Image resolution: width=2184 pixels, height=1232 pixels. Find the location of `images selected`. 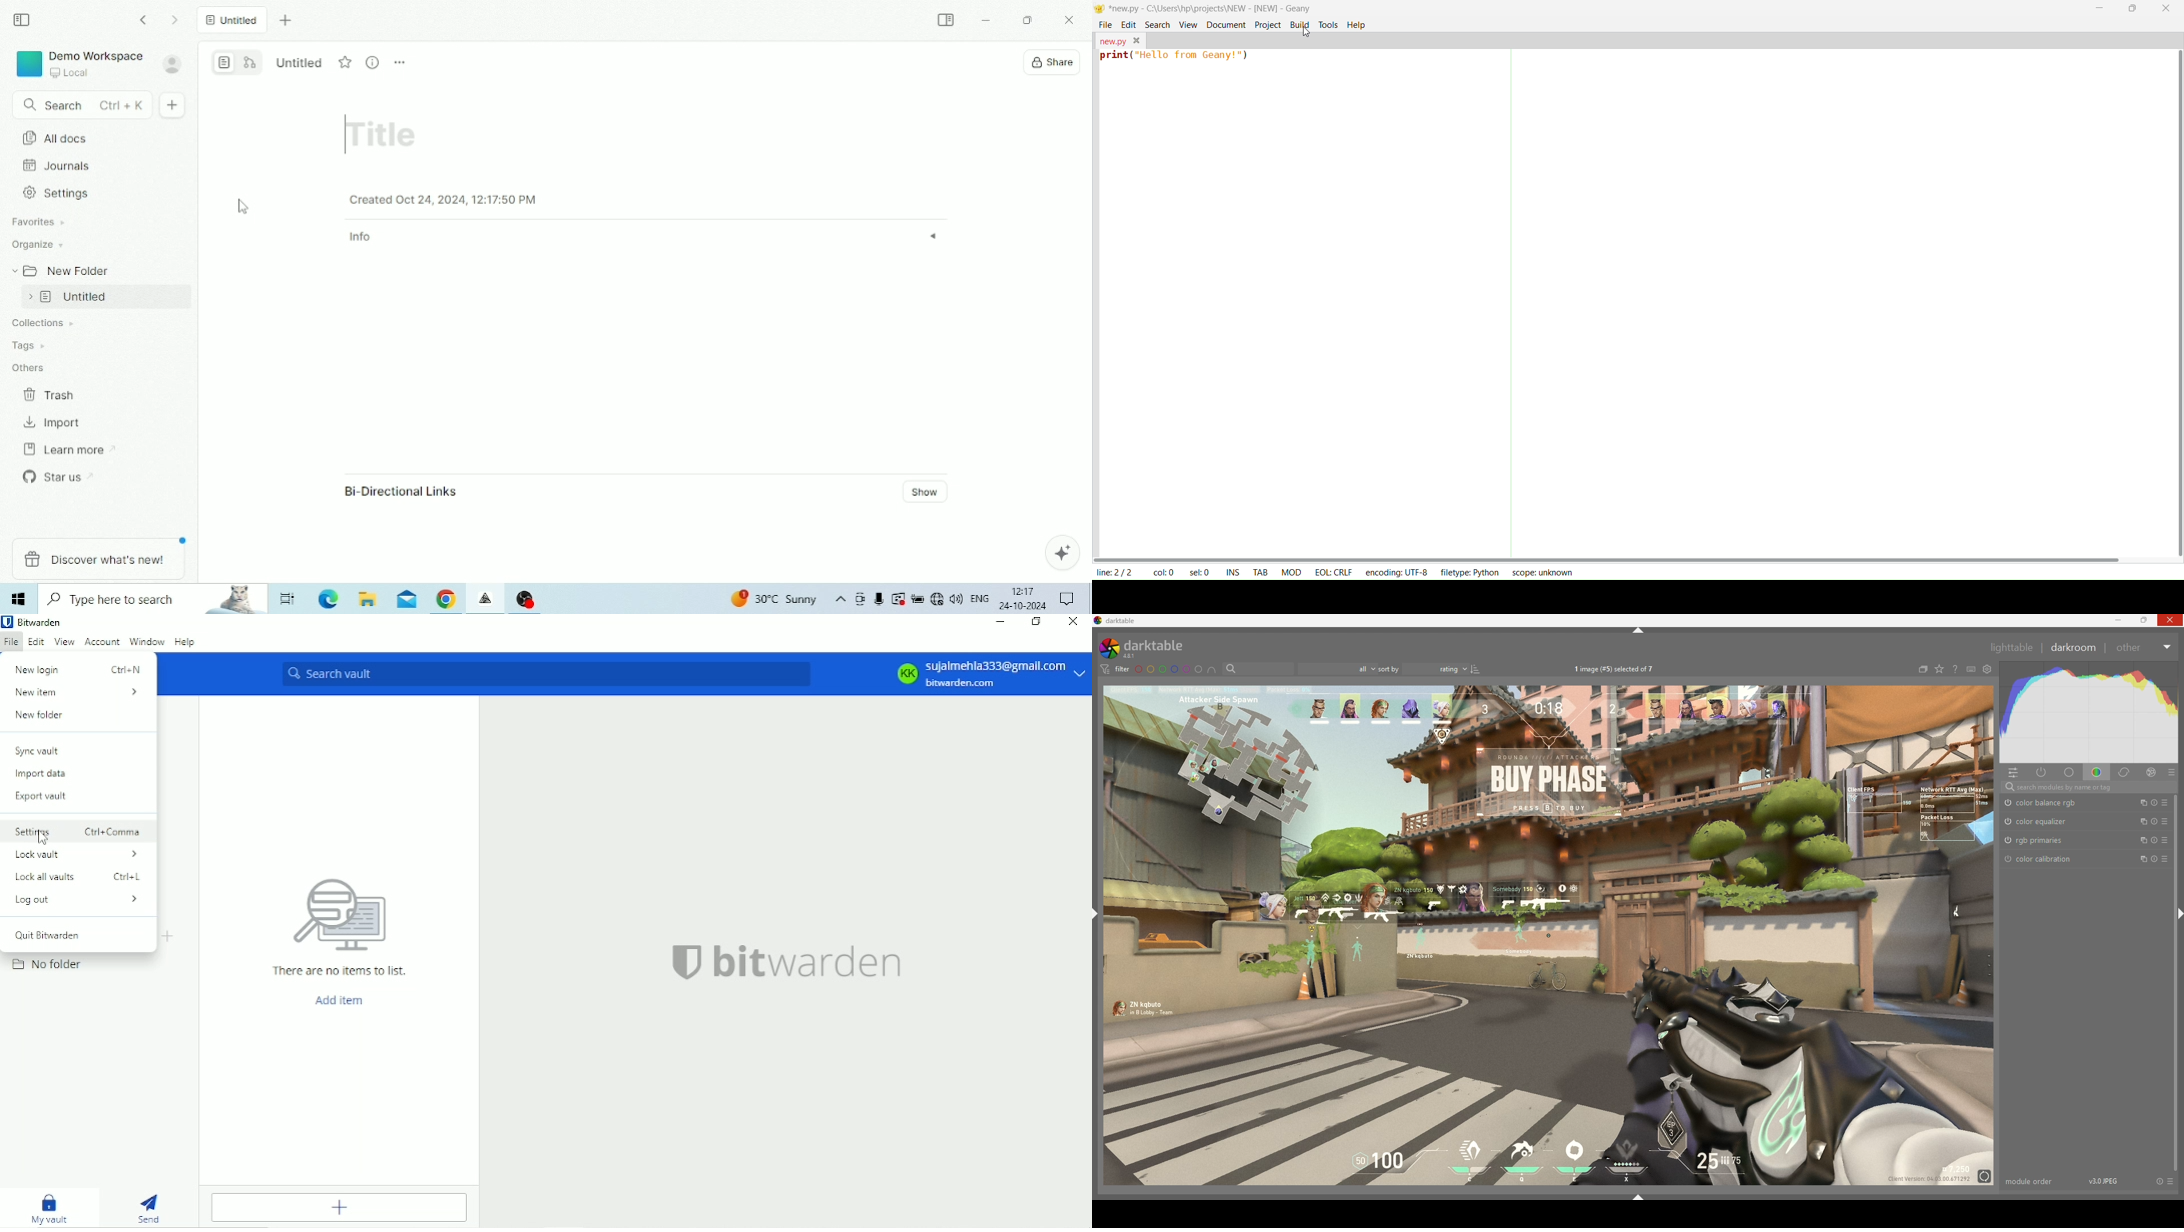

images selected is located at coordinates (1615, 670).